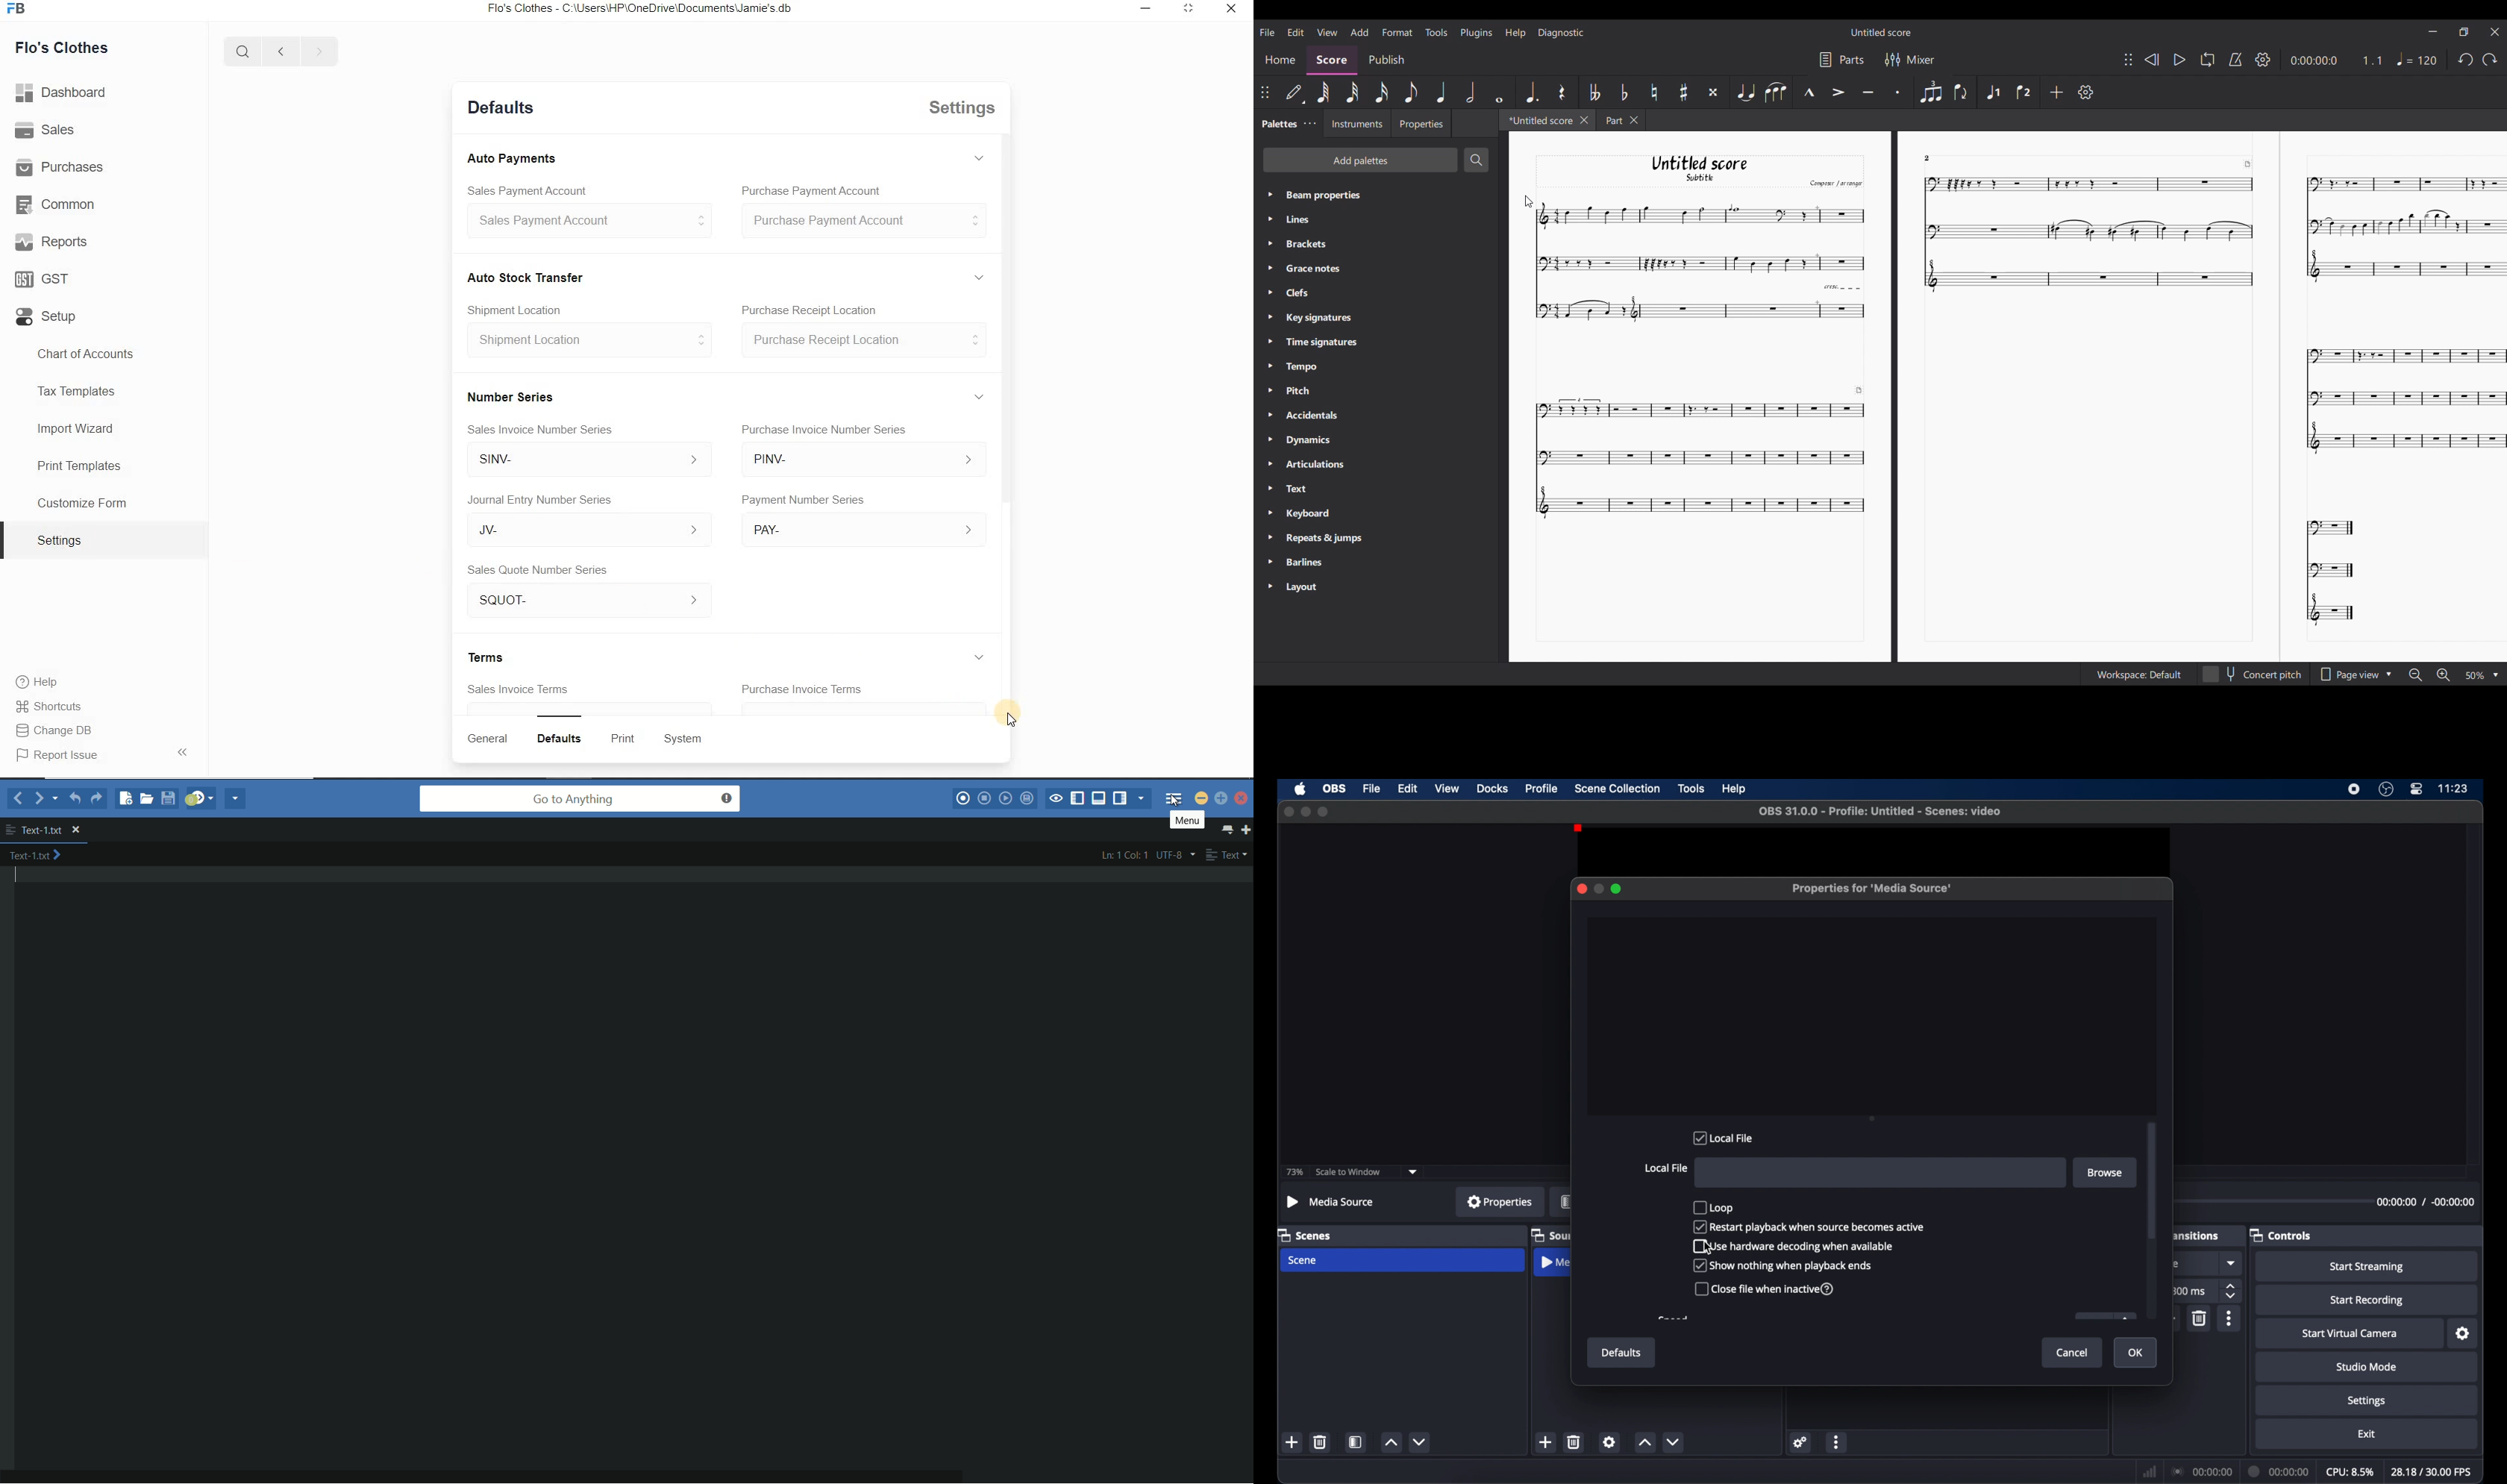  I want to click on show nothing when playback ends, so click(1783, 1265).